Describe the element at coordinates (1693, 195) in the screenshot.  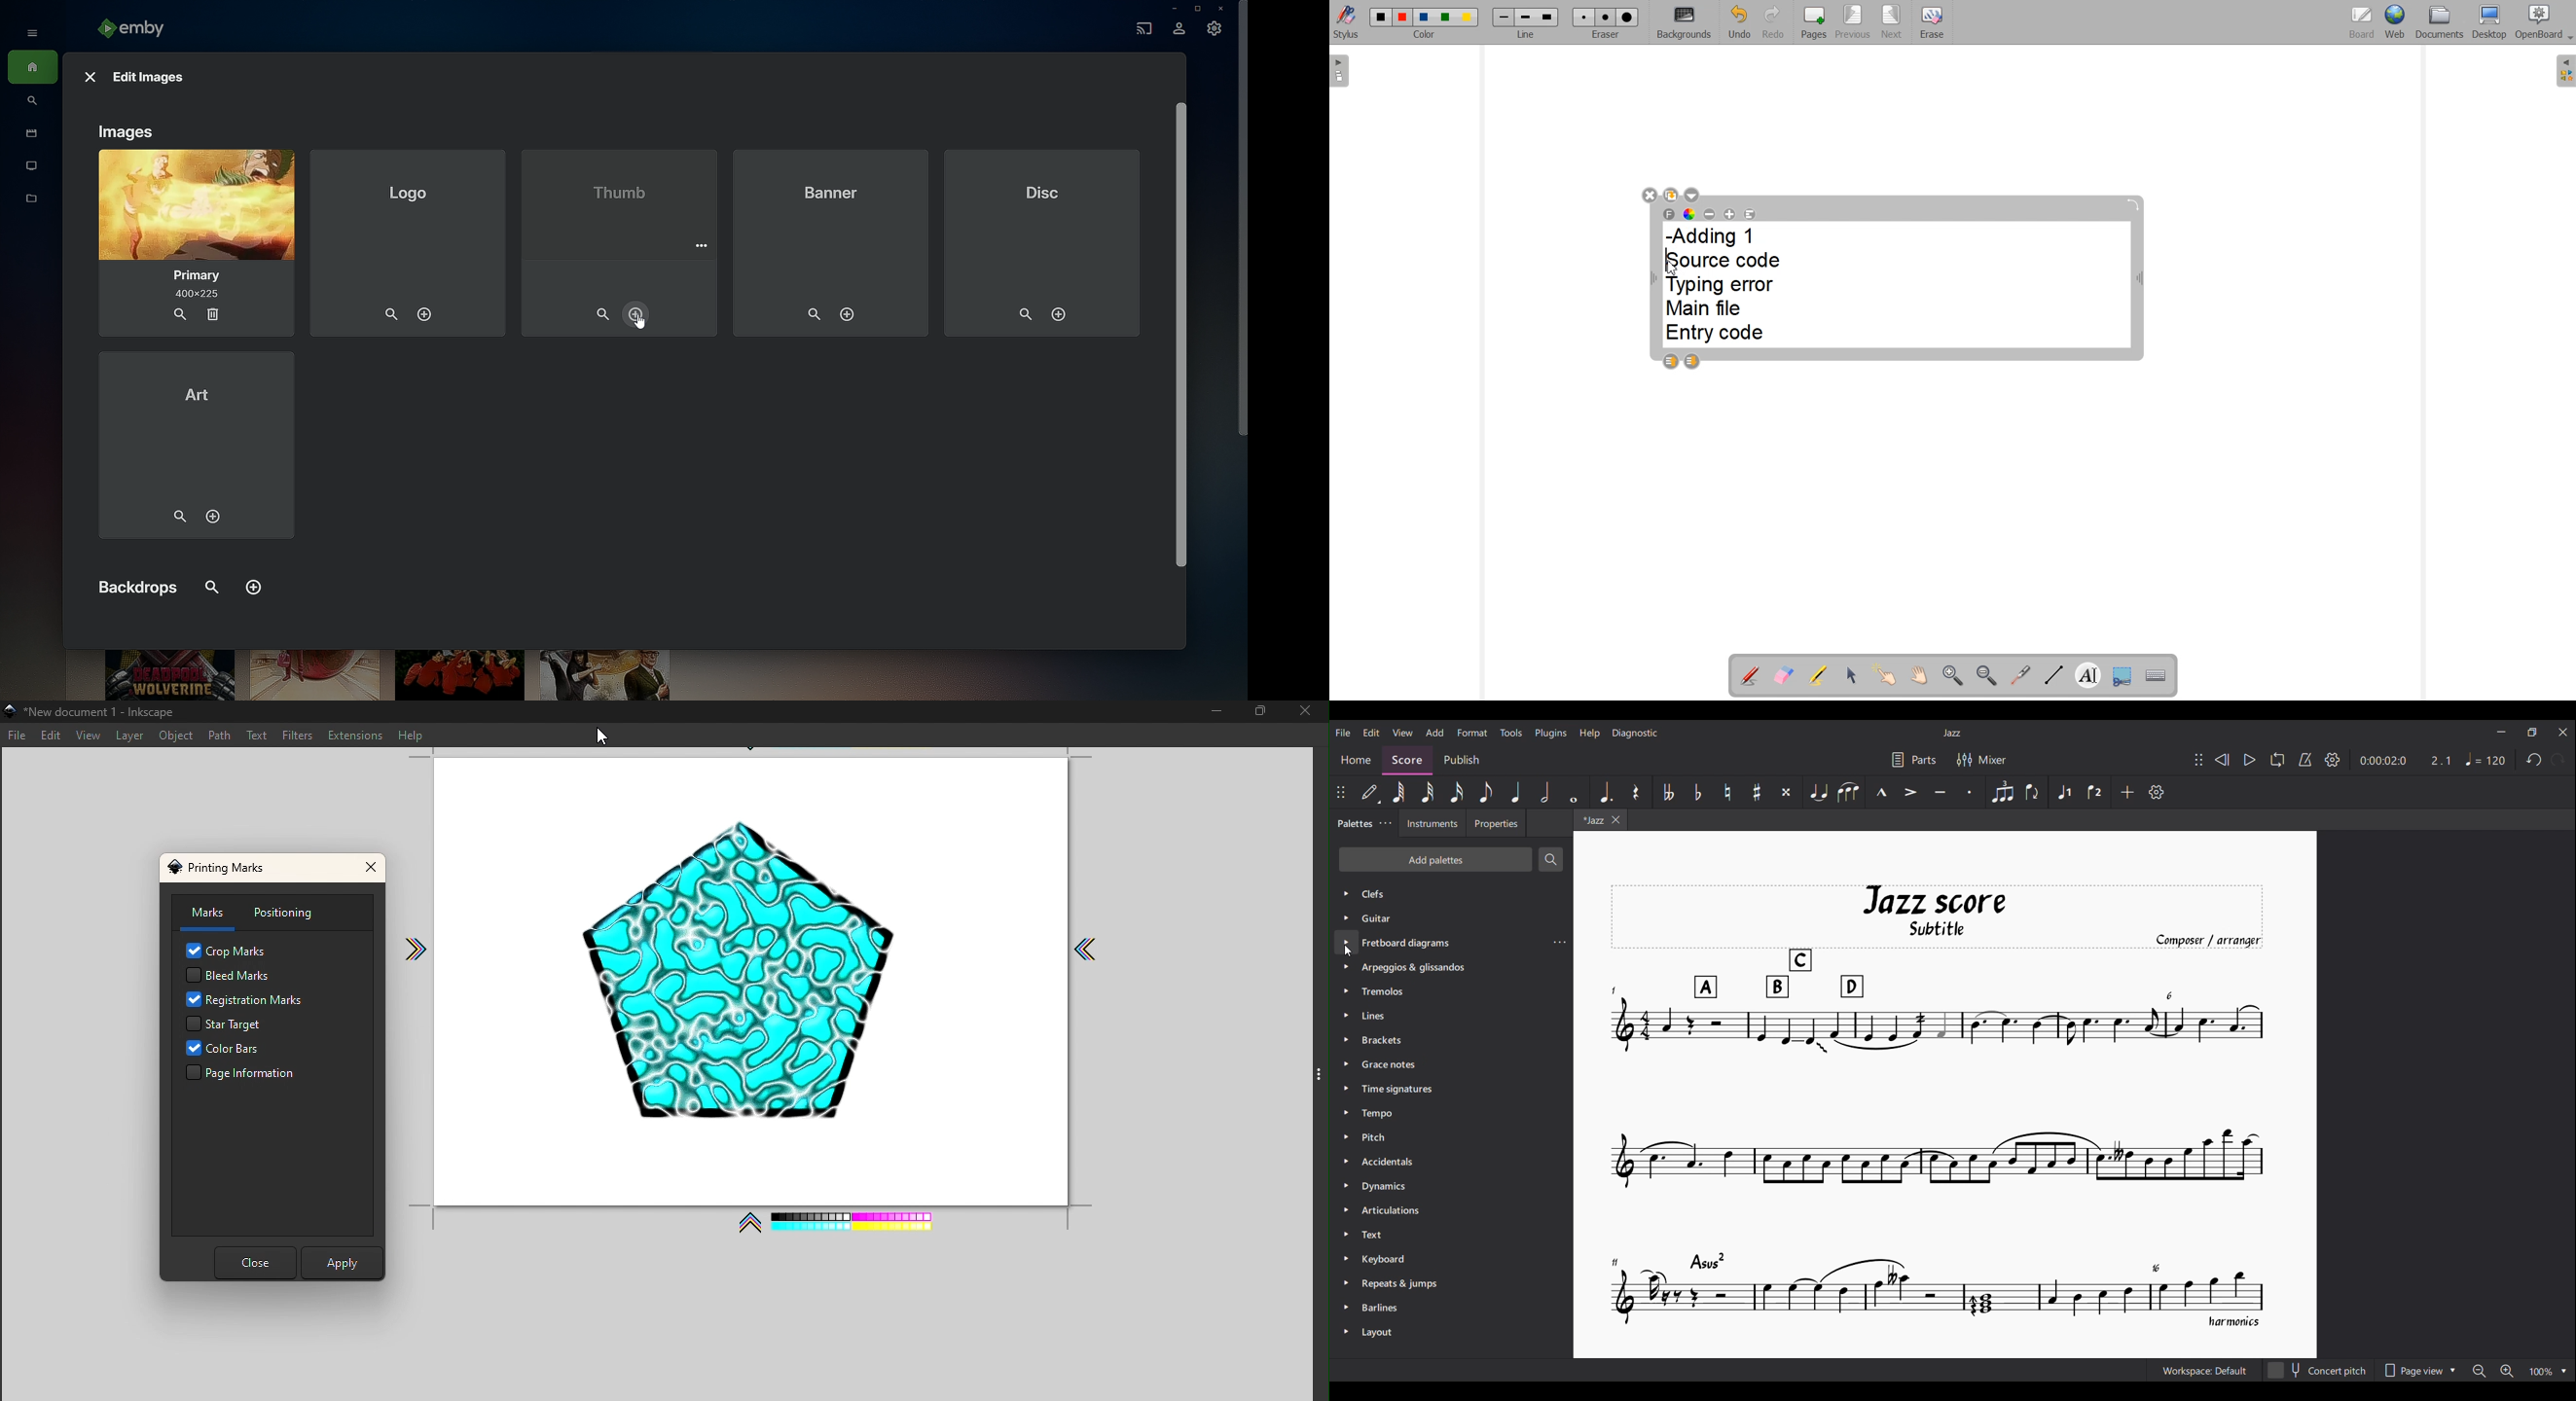
I see `Drop down box` at that location.